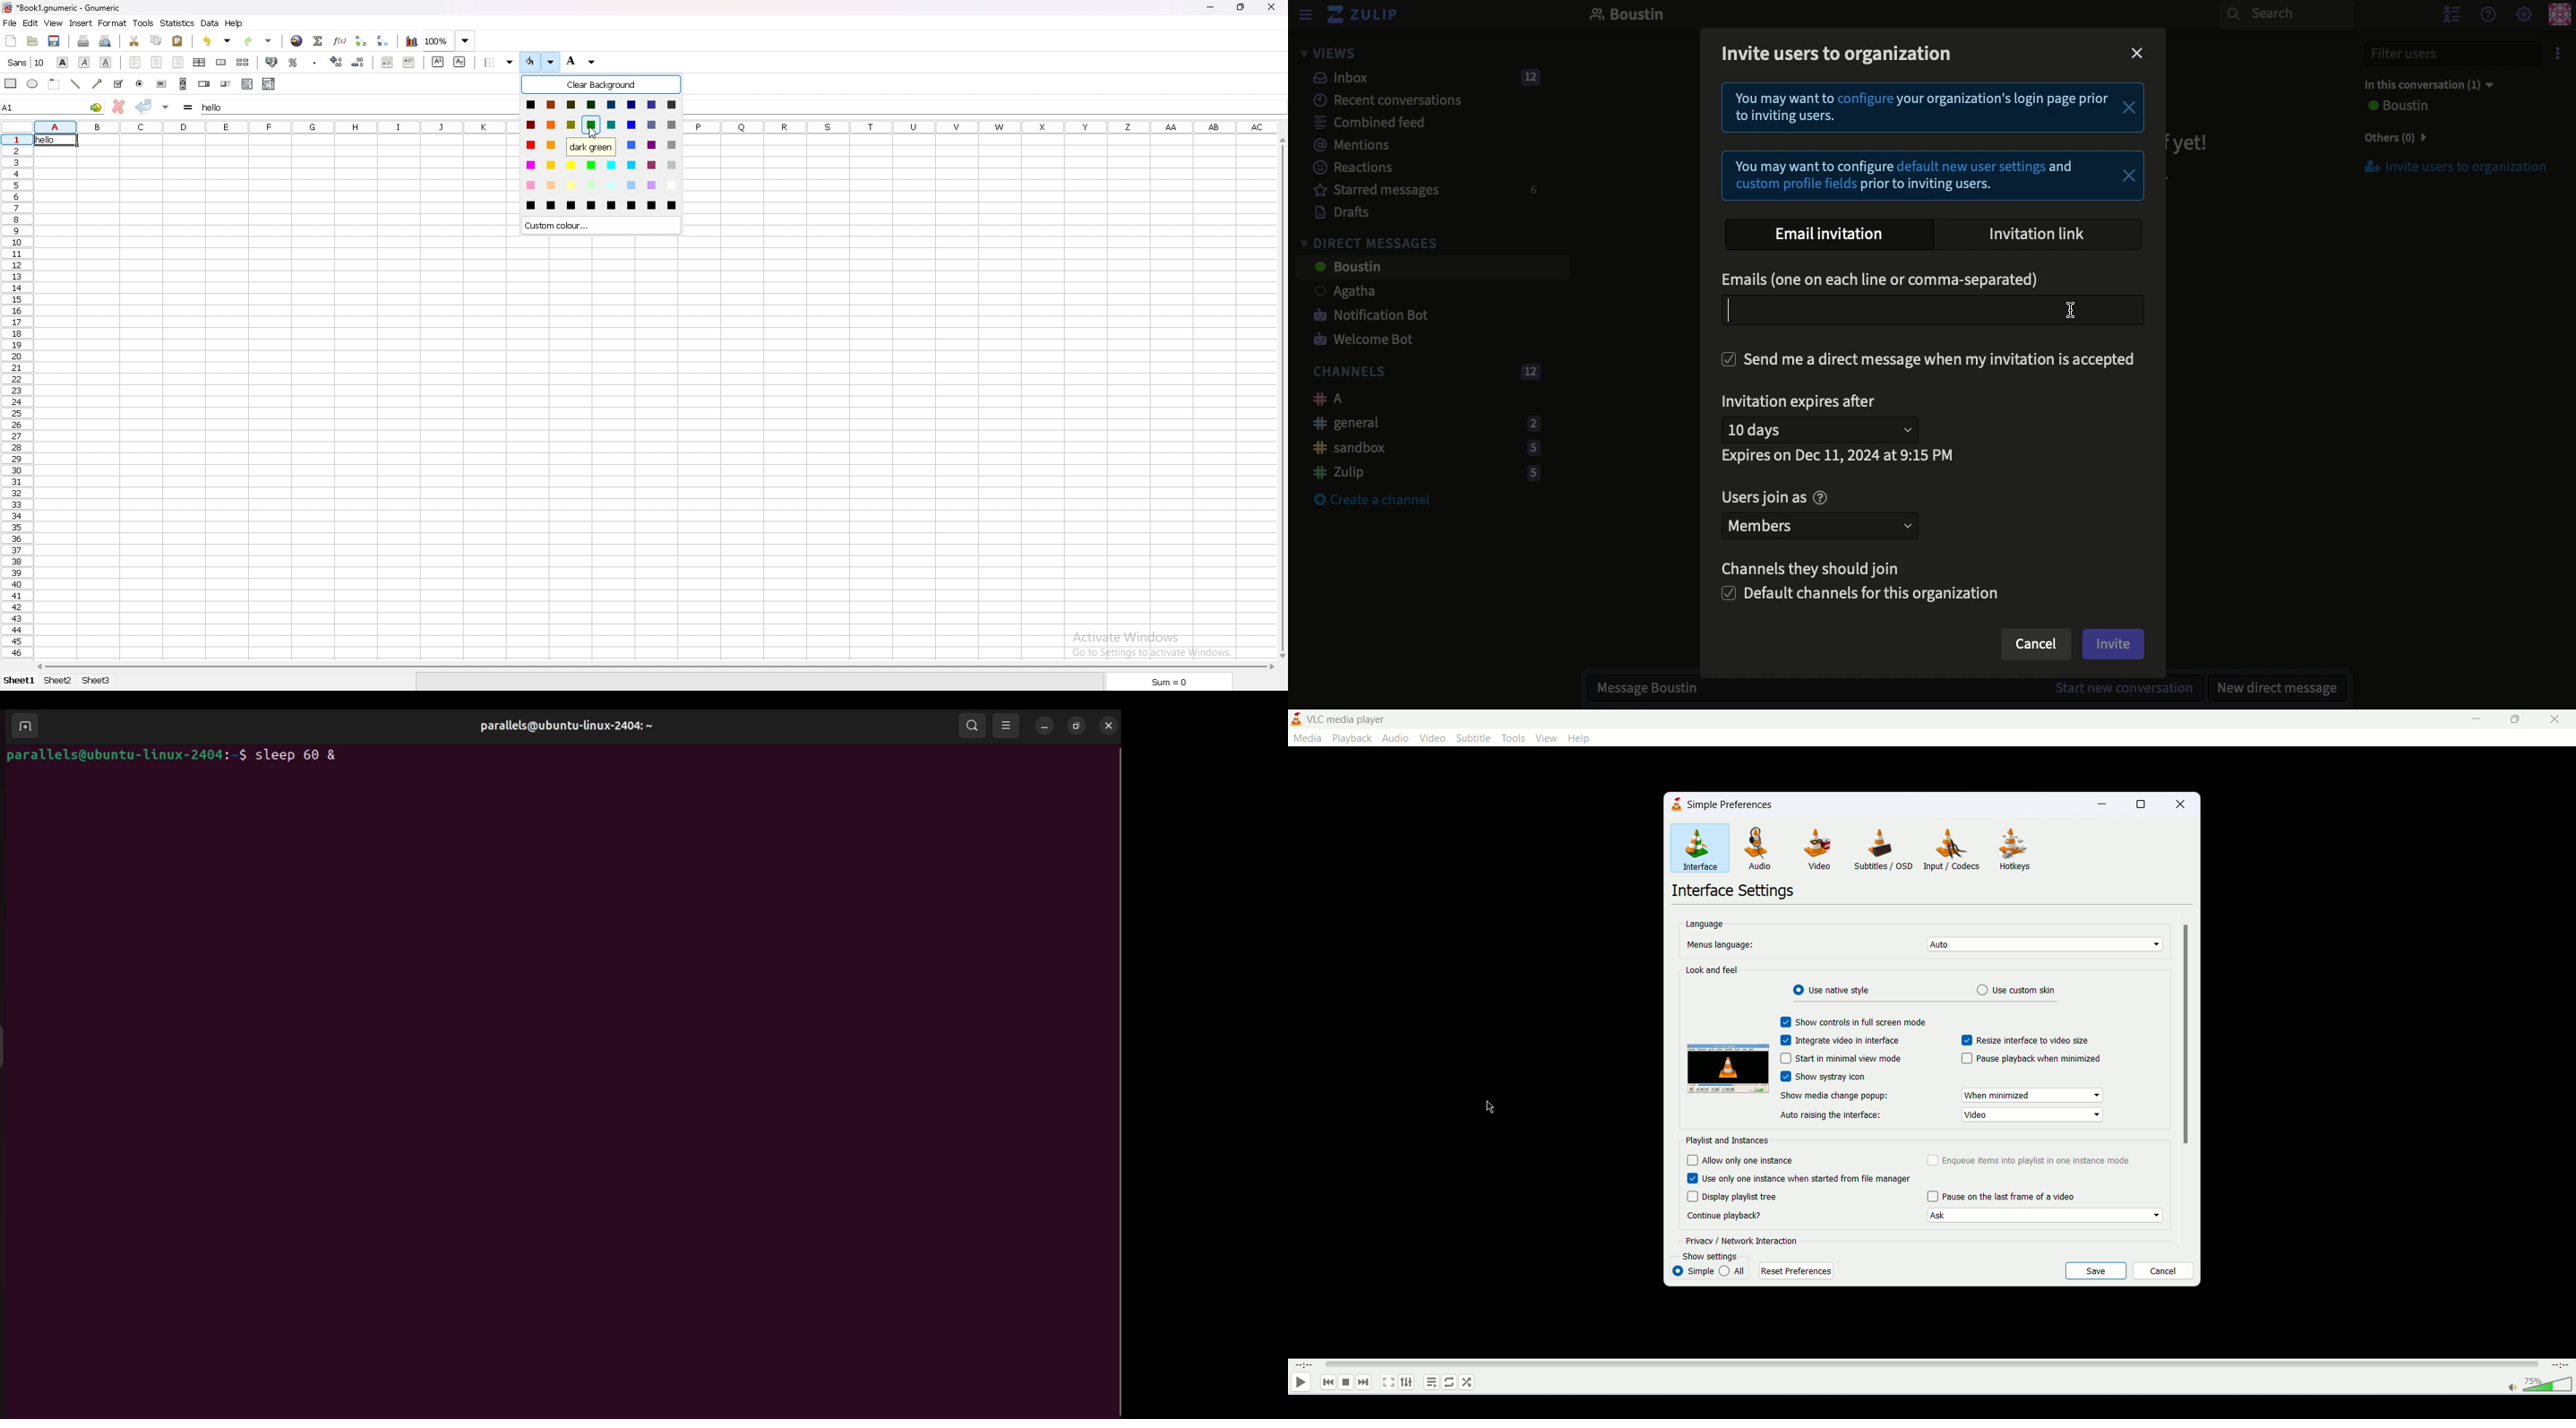  I want to click on Notification bot, so click(1364, 316).